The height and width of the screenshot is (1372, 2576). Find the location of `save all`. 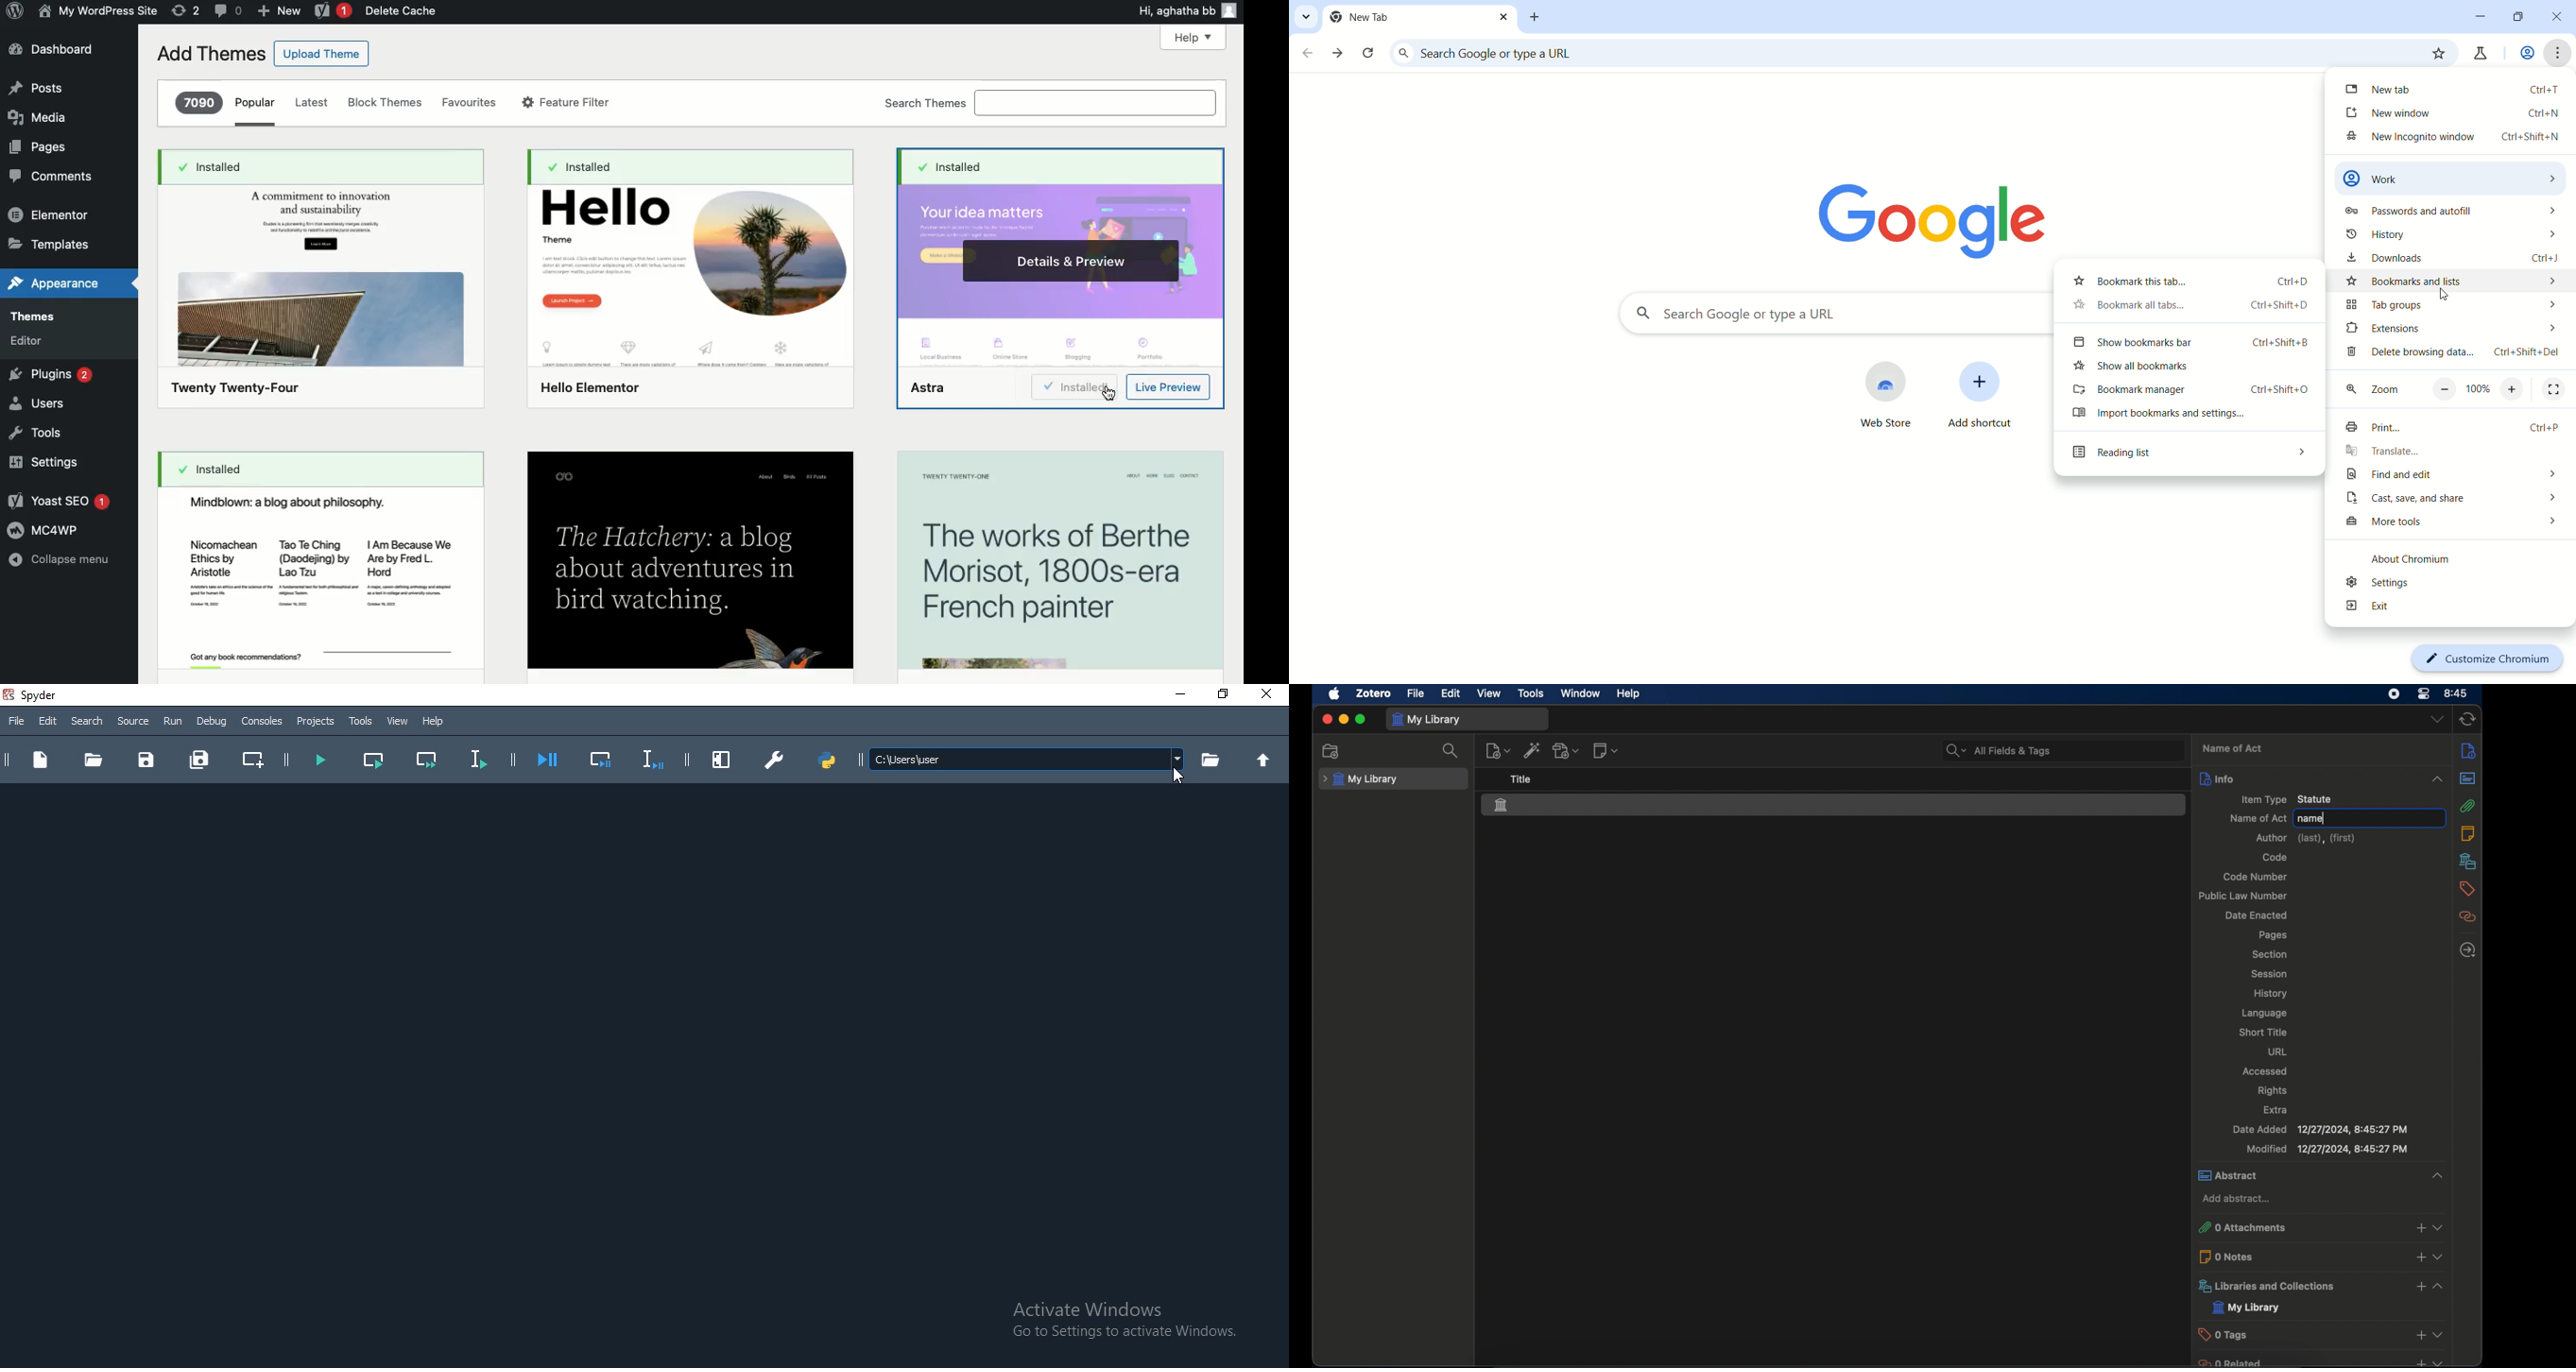

save all is located at coordinates (198, 757).